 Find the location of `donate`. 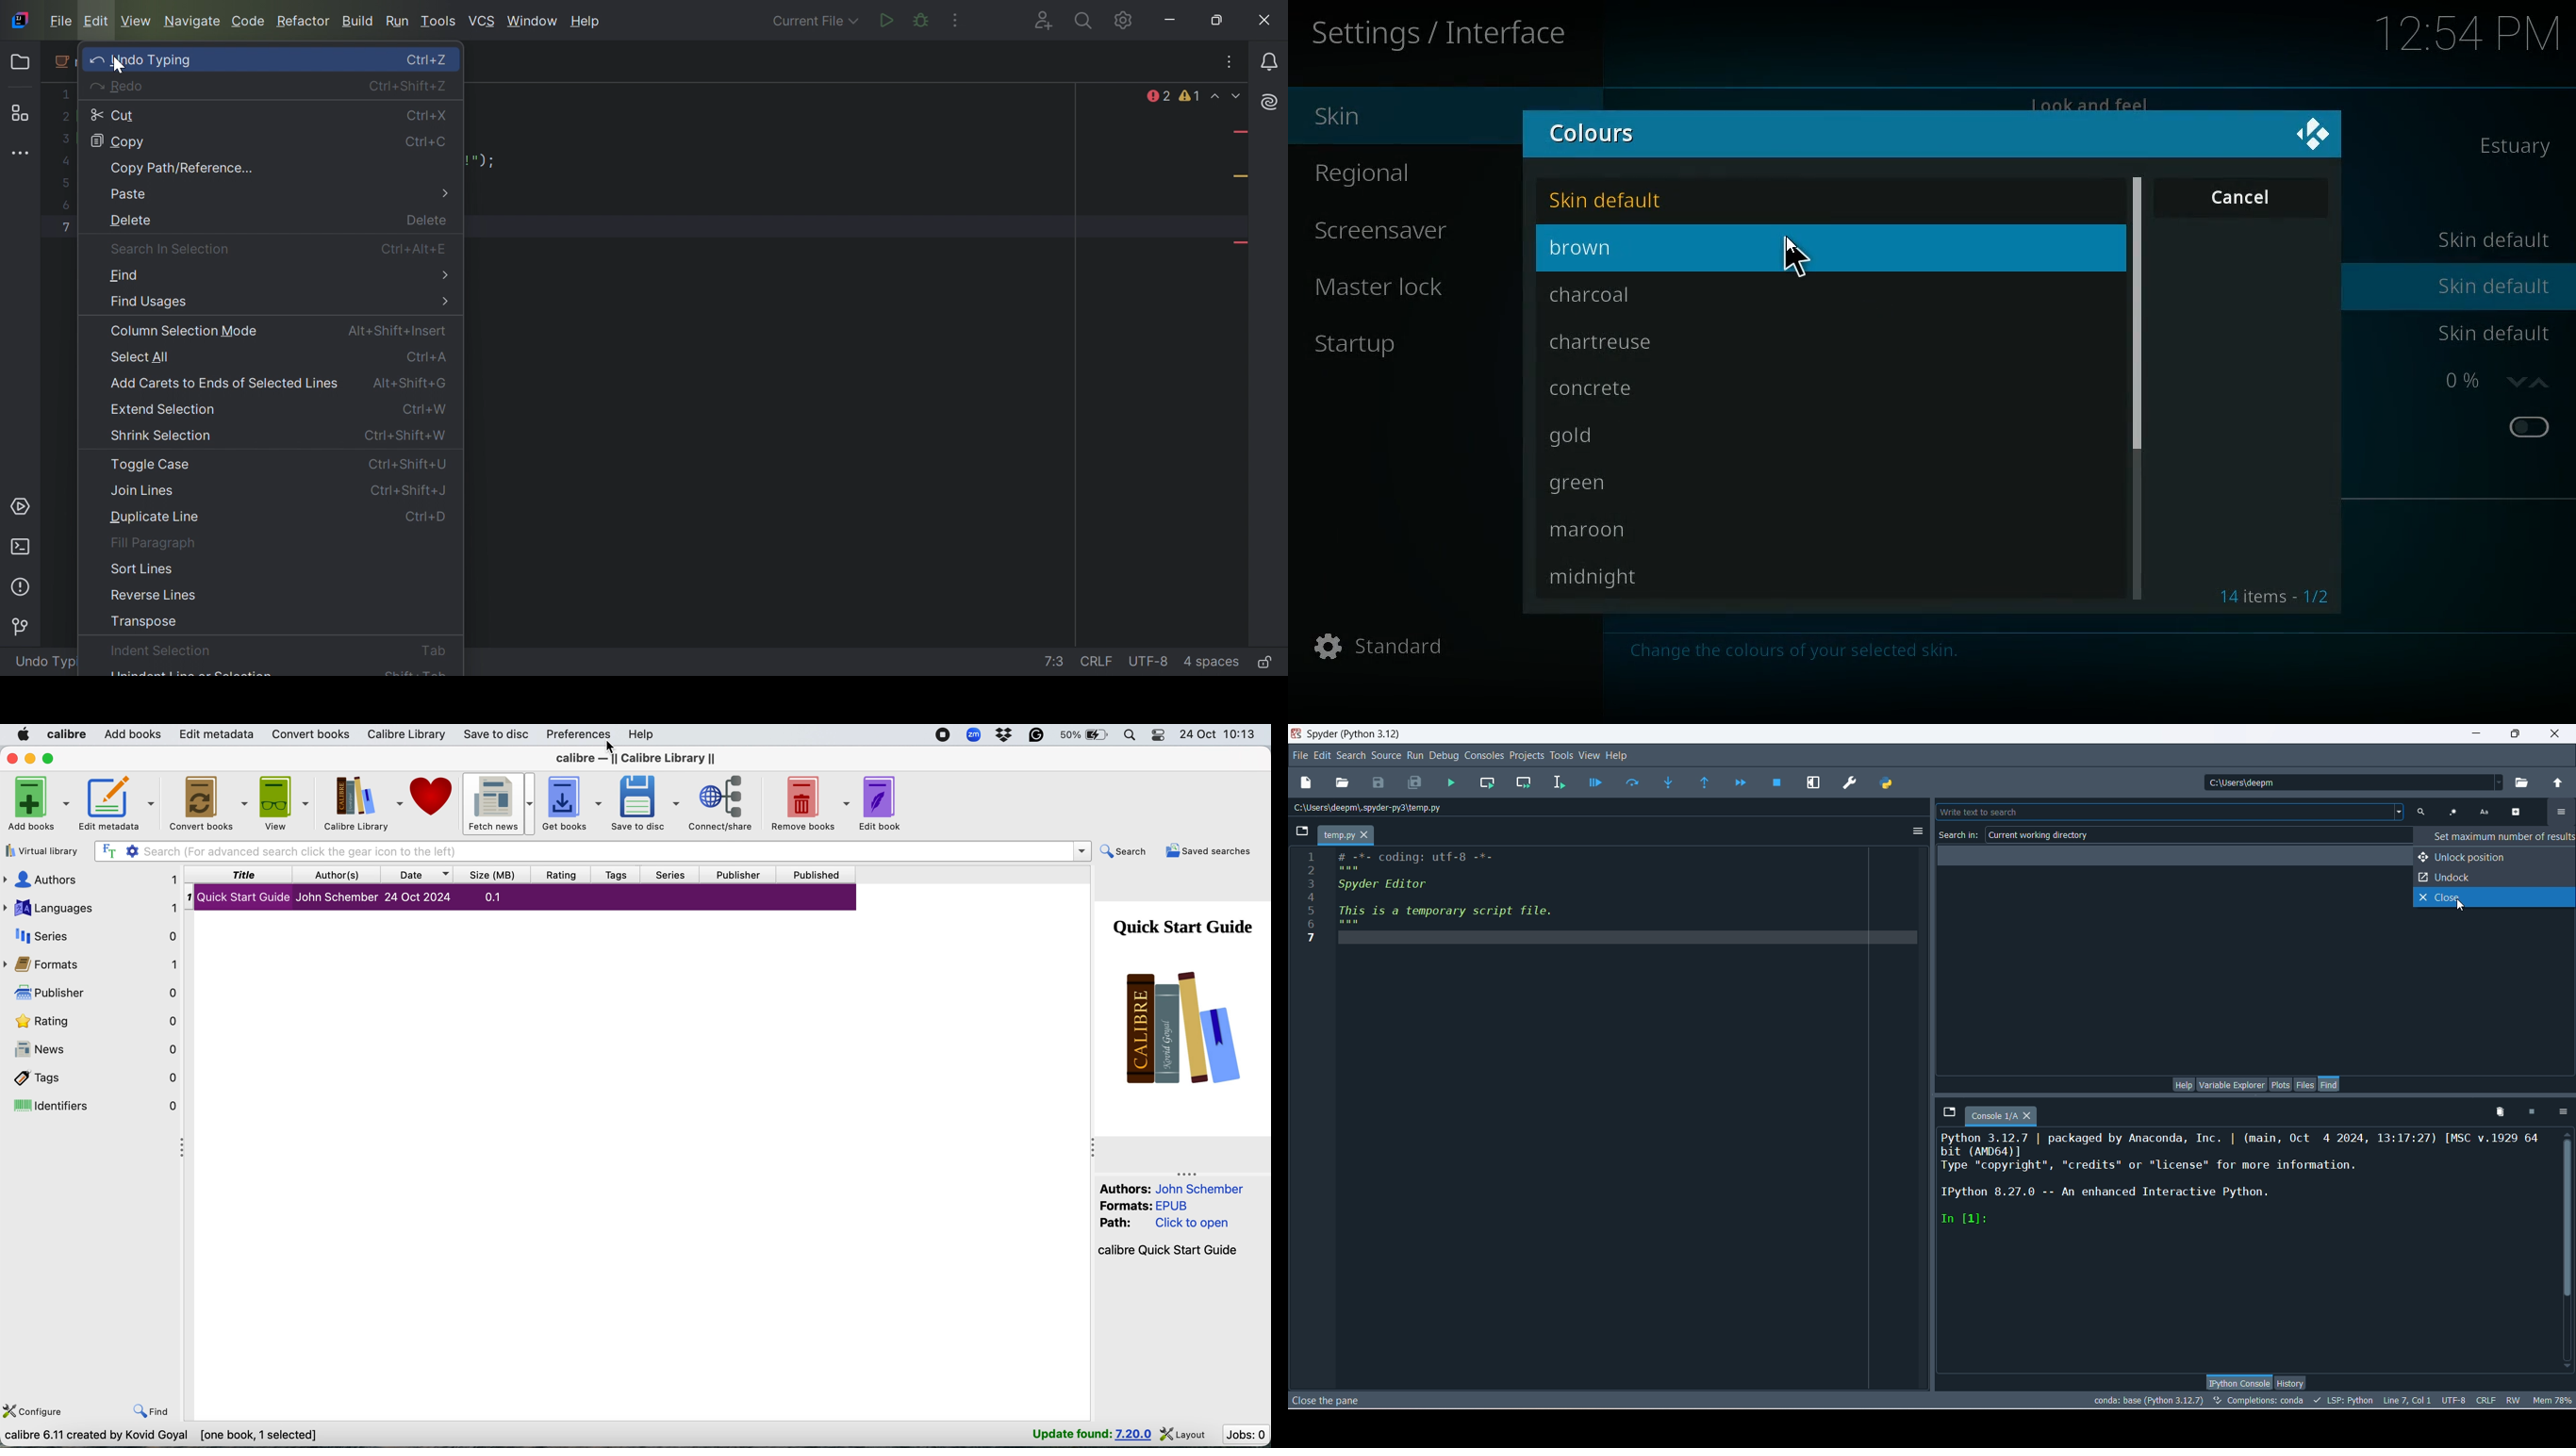

donate is located at coordinates (436, 805).